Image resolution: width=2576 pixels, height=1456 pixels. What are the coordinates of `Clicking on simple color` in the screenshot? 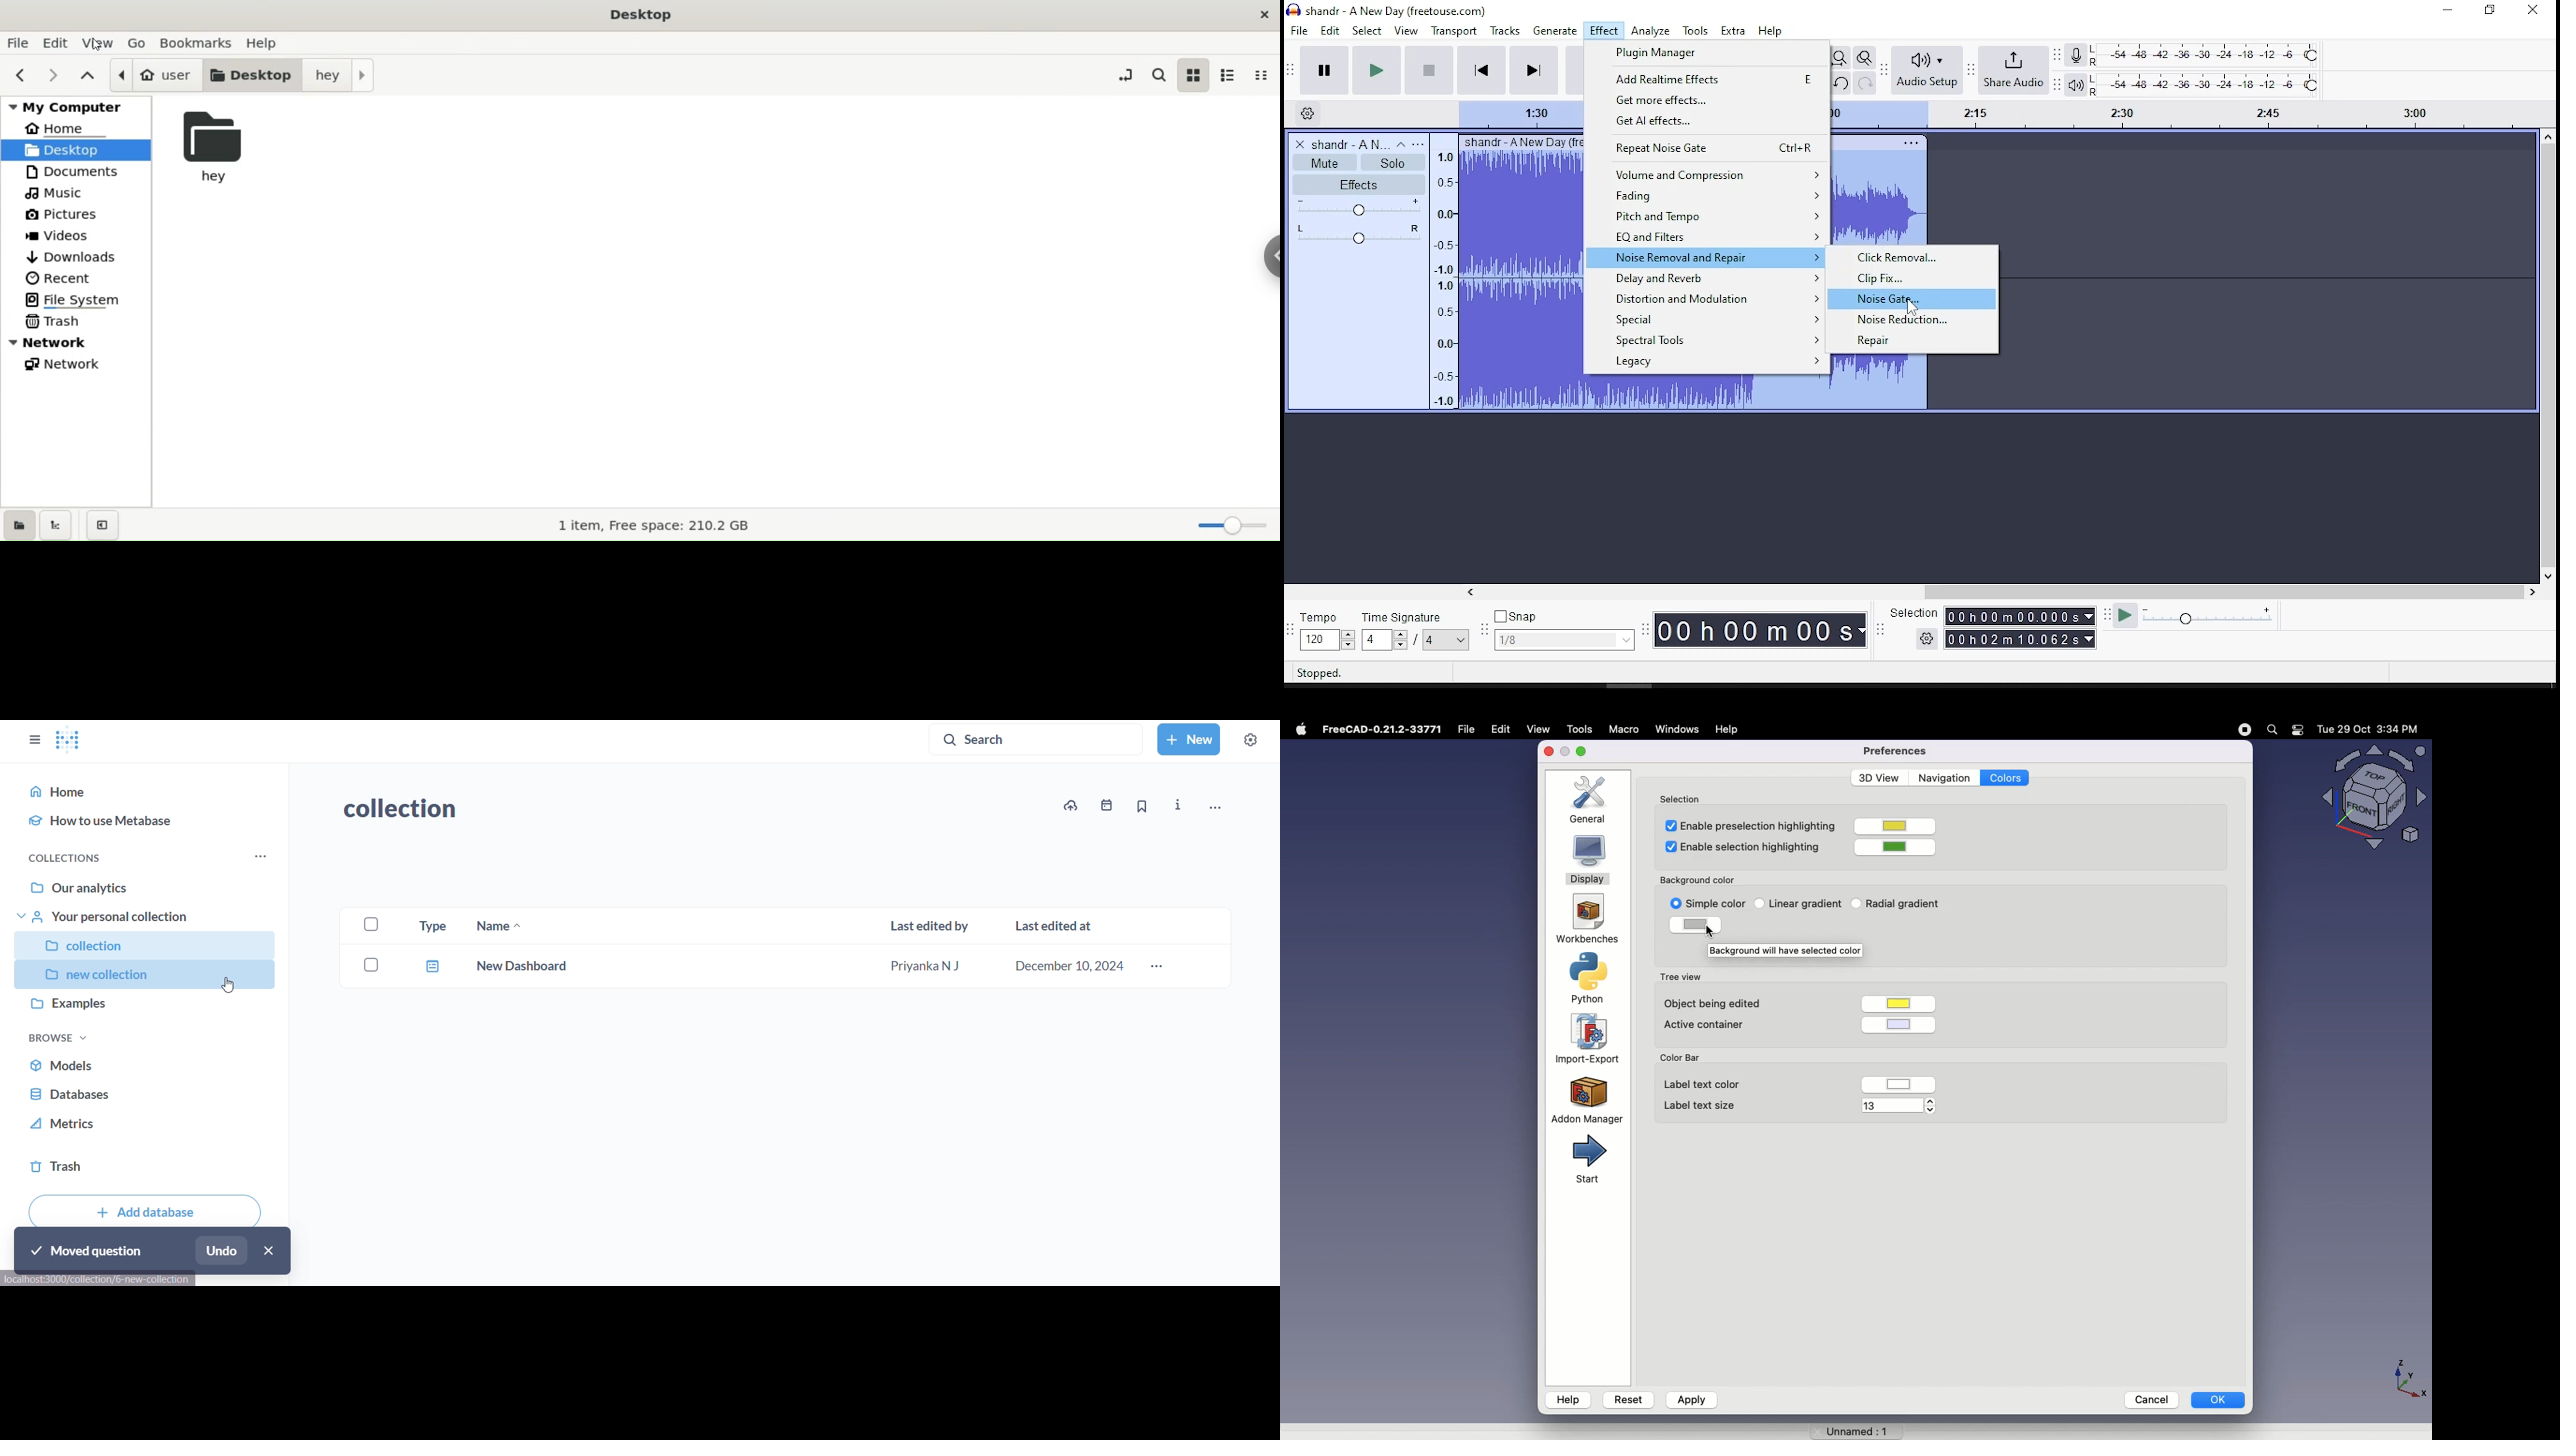 It's located at (1714, 905).